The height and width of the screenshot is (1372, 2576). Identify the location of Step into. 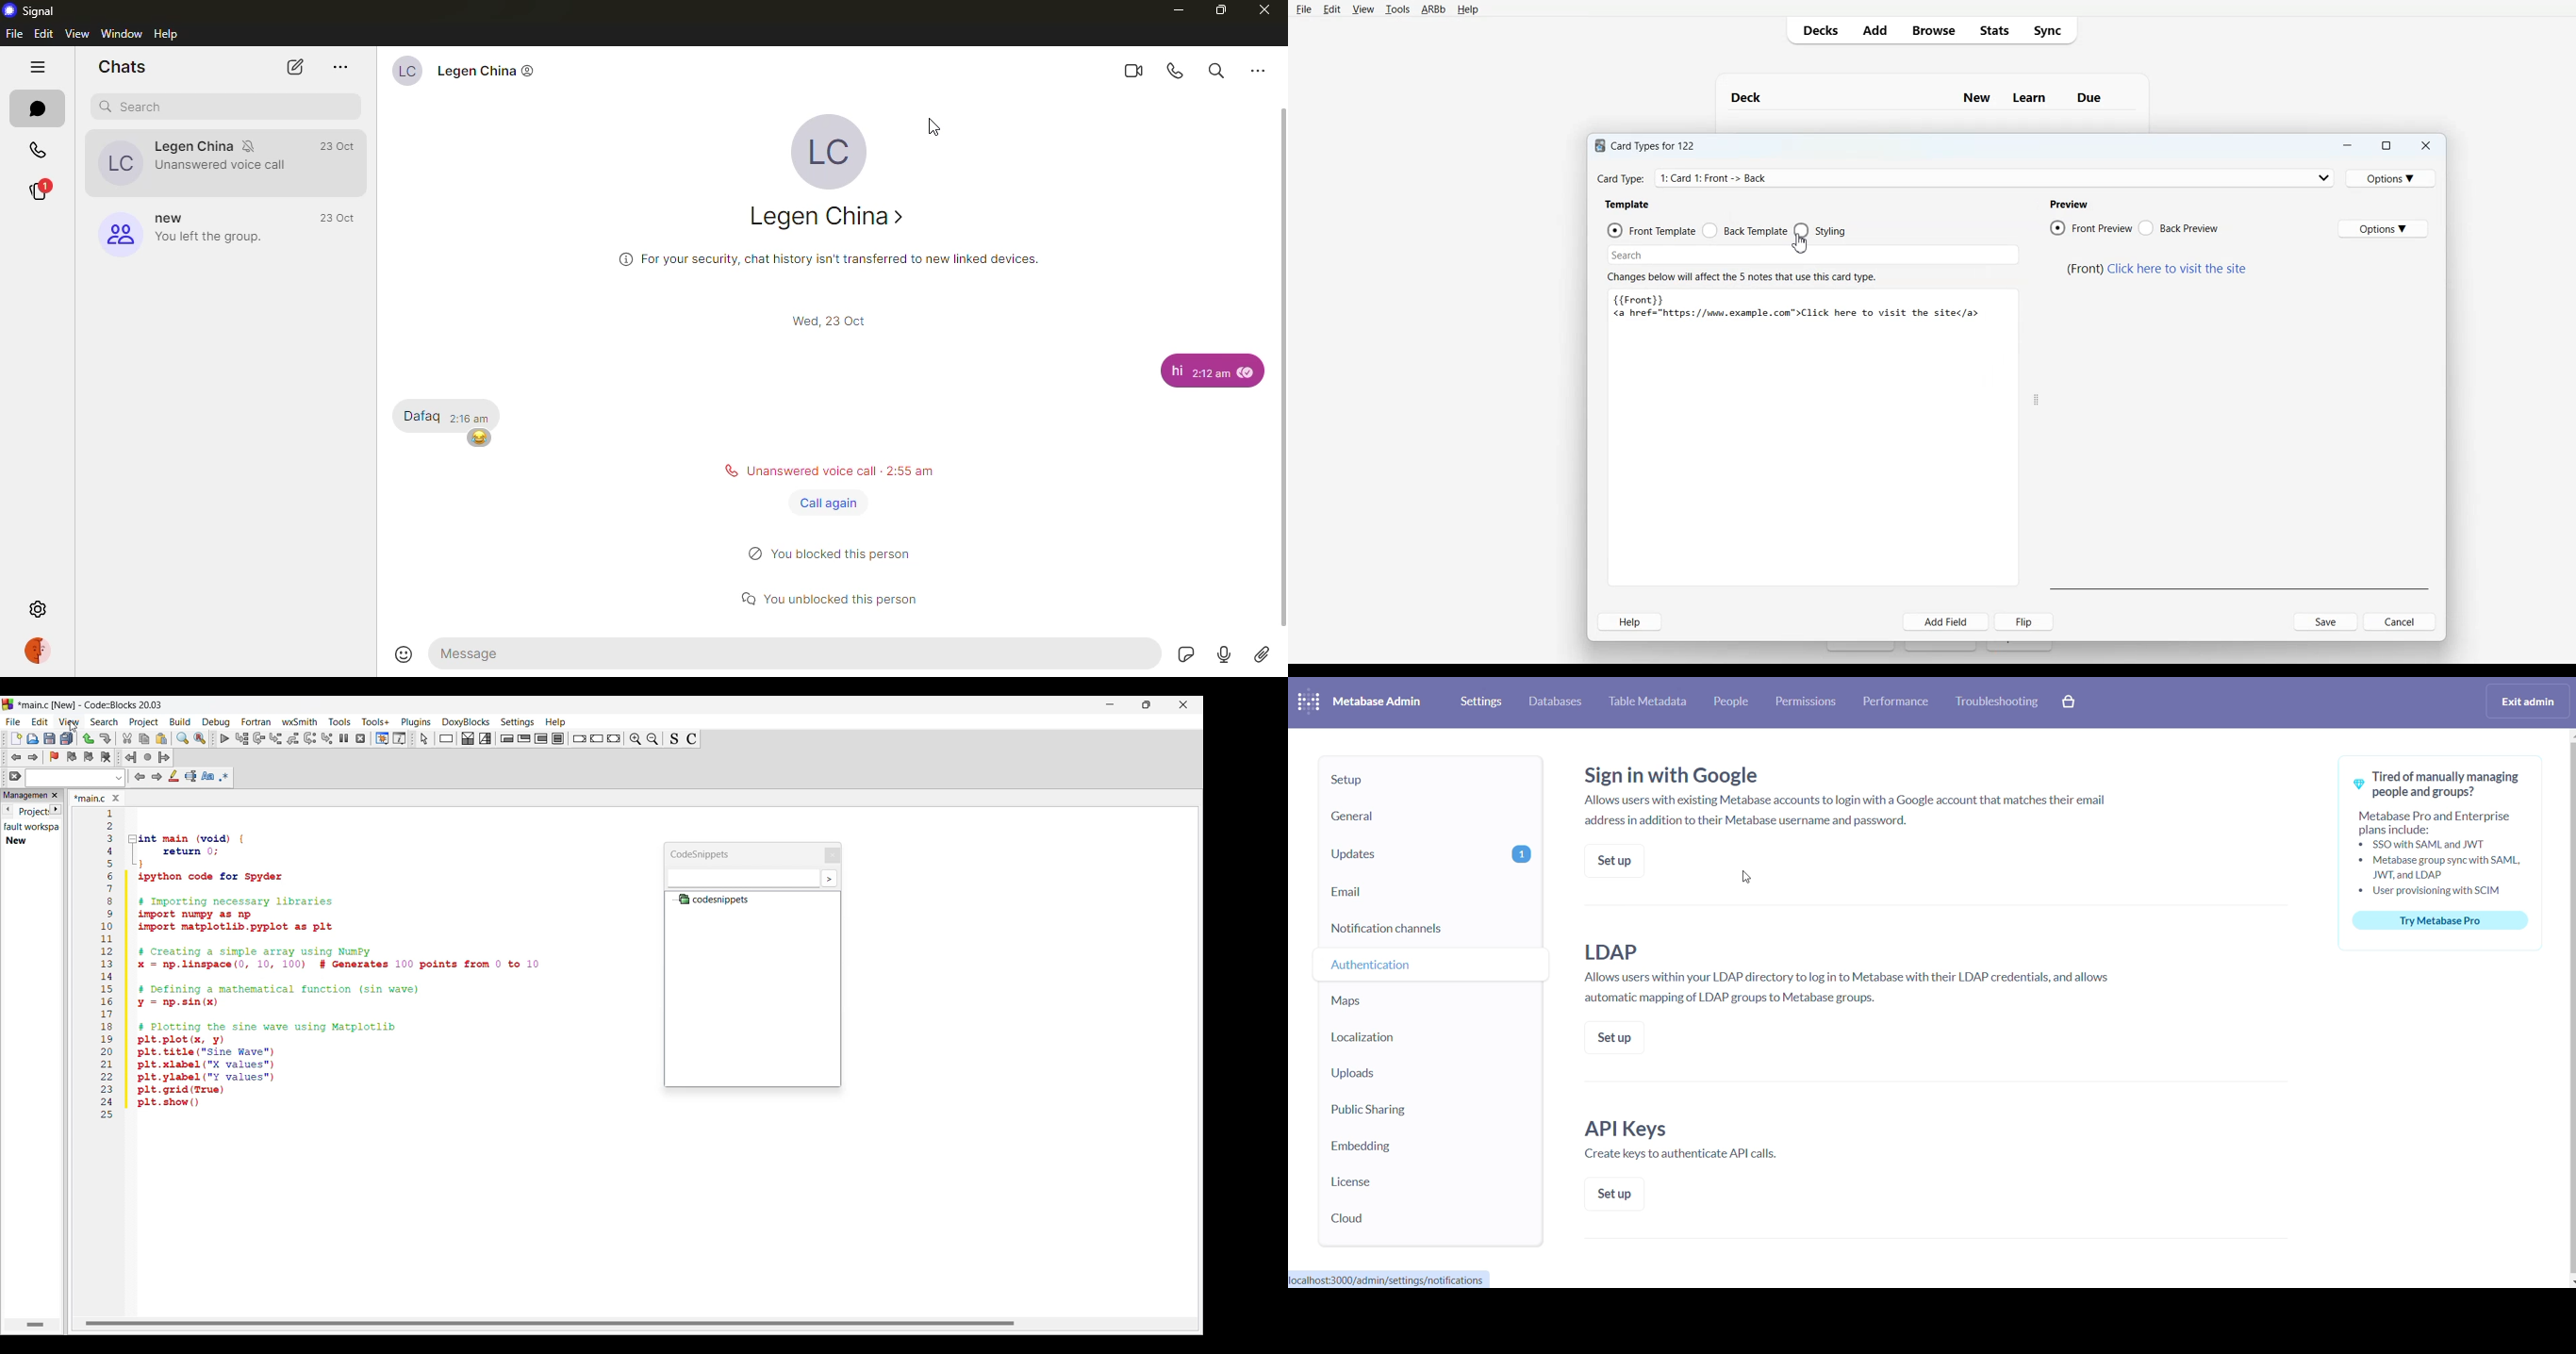
(276, 738).